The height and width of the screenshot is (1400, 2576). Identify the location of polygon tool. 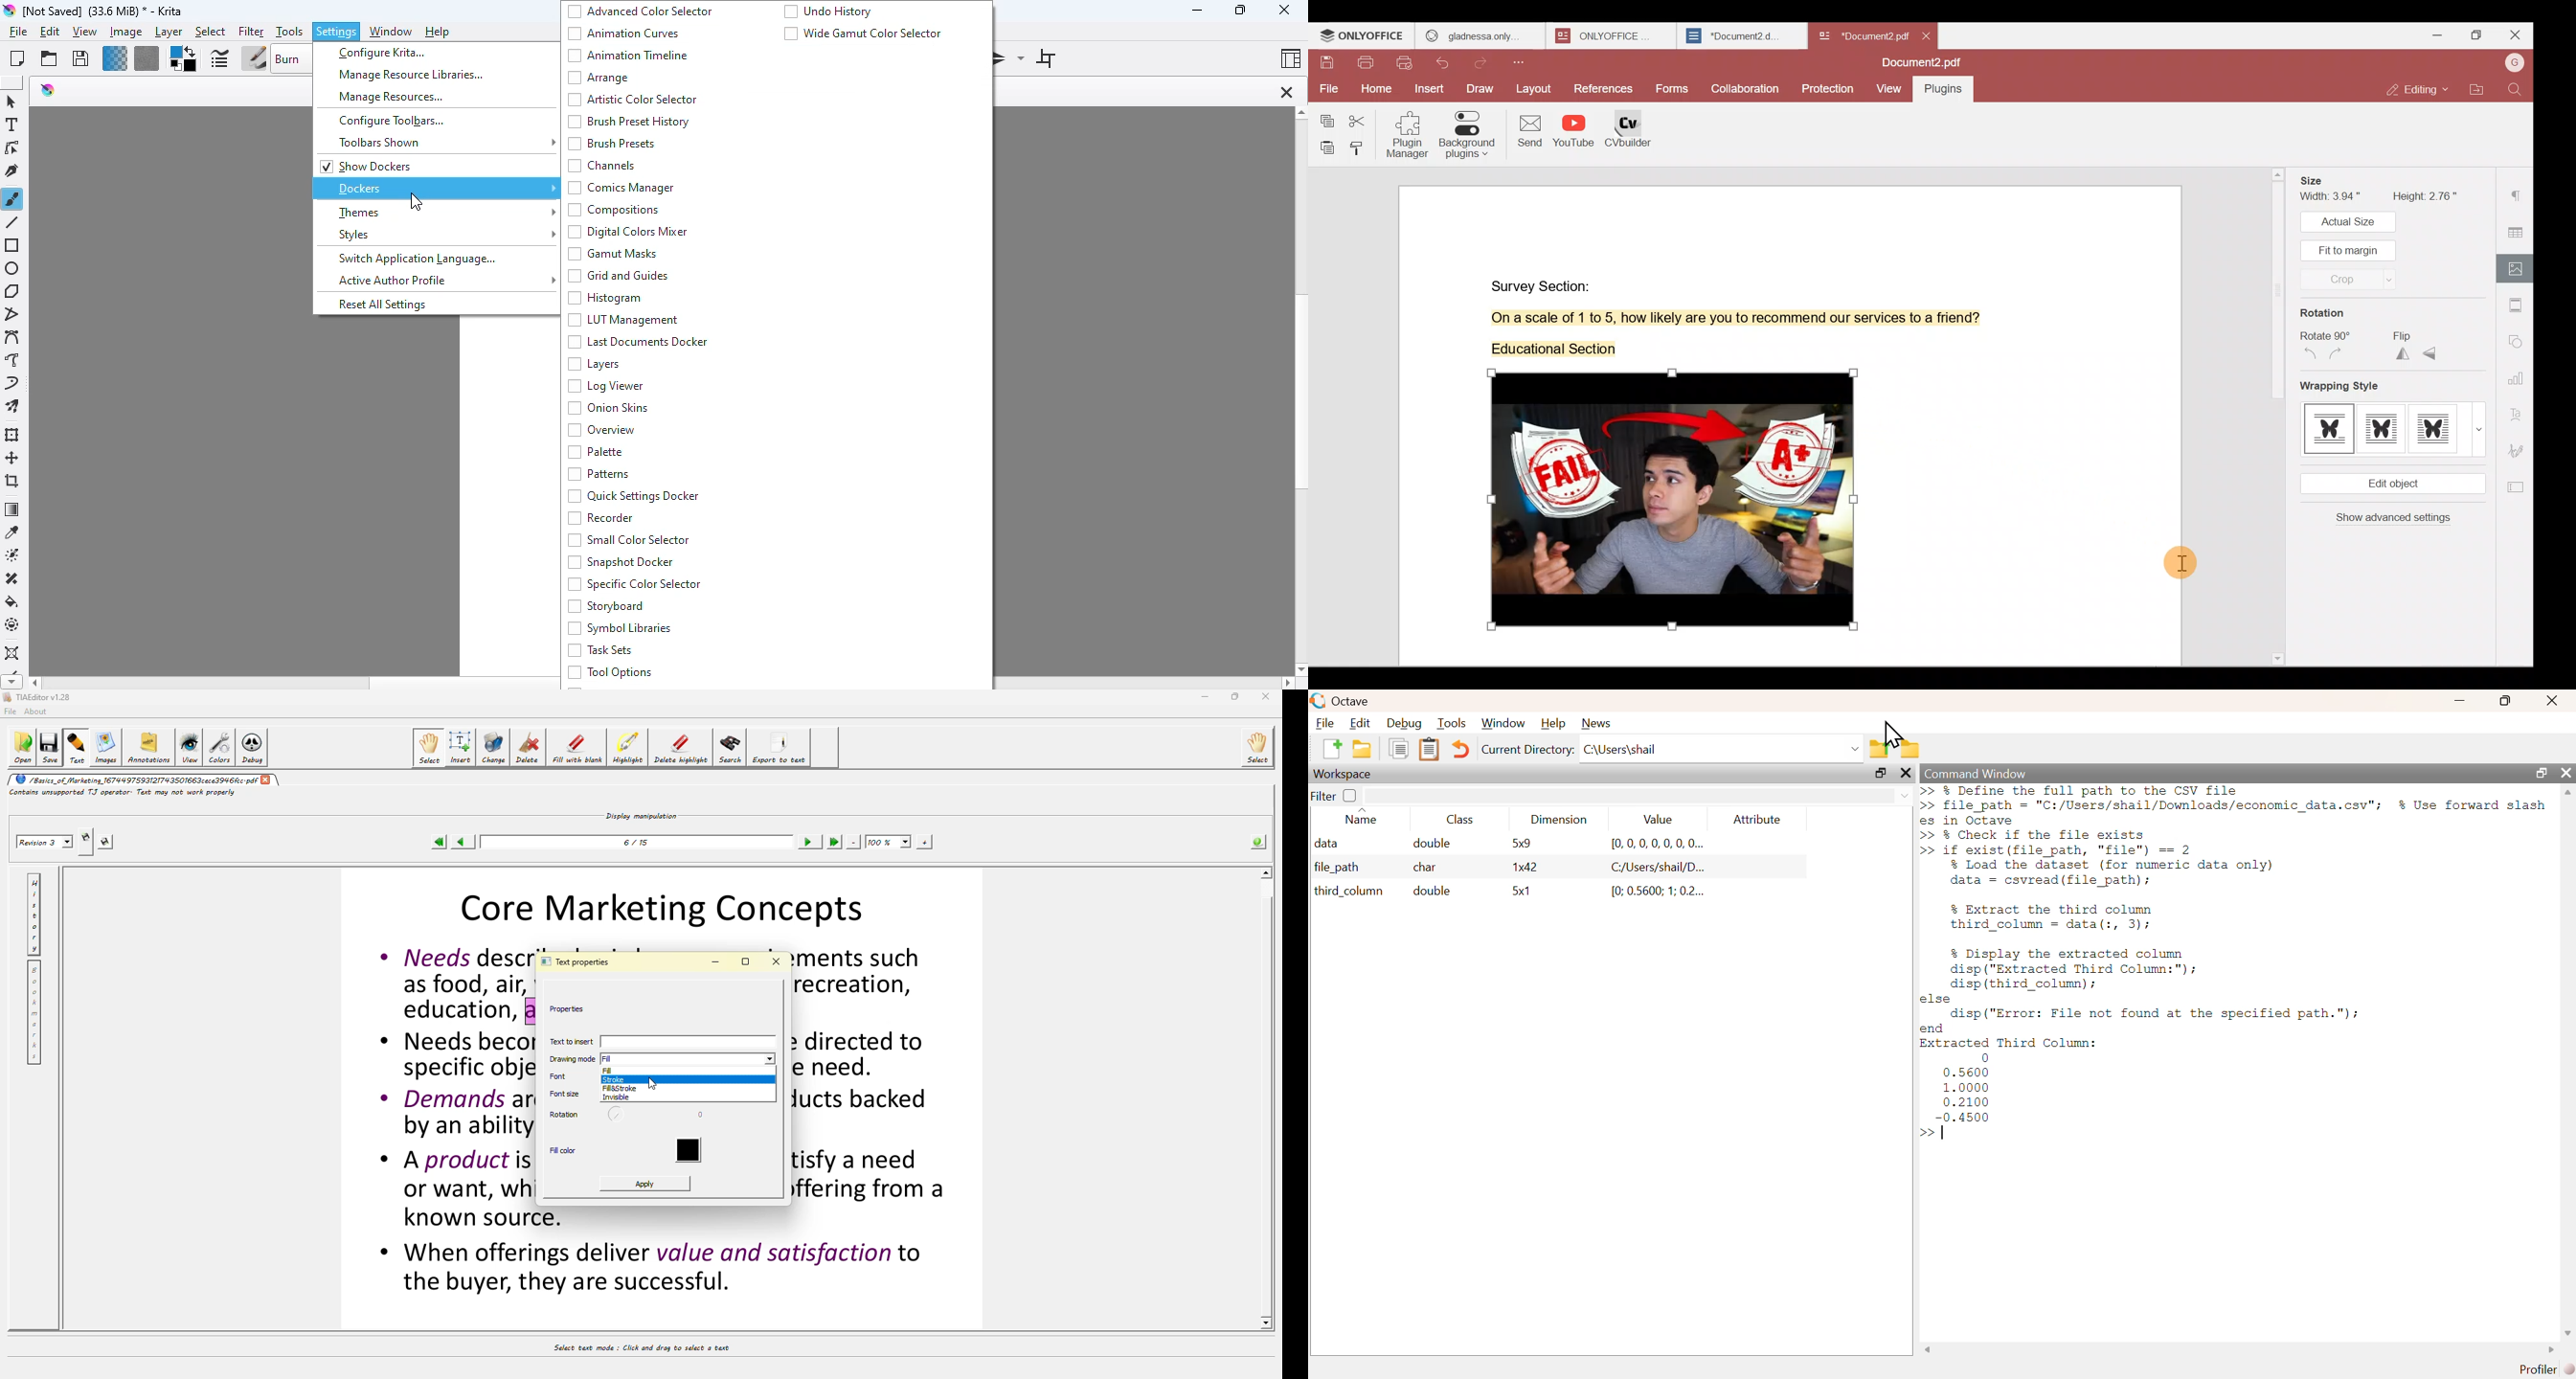
(12, 291).